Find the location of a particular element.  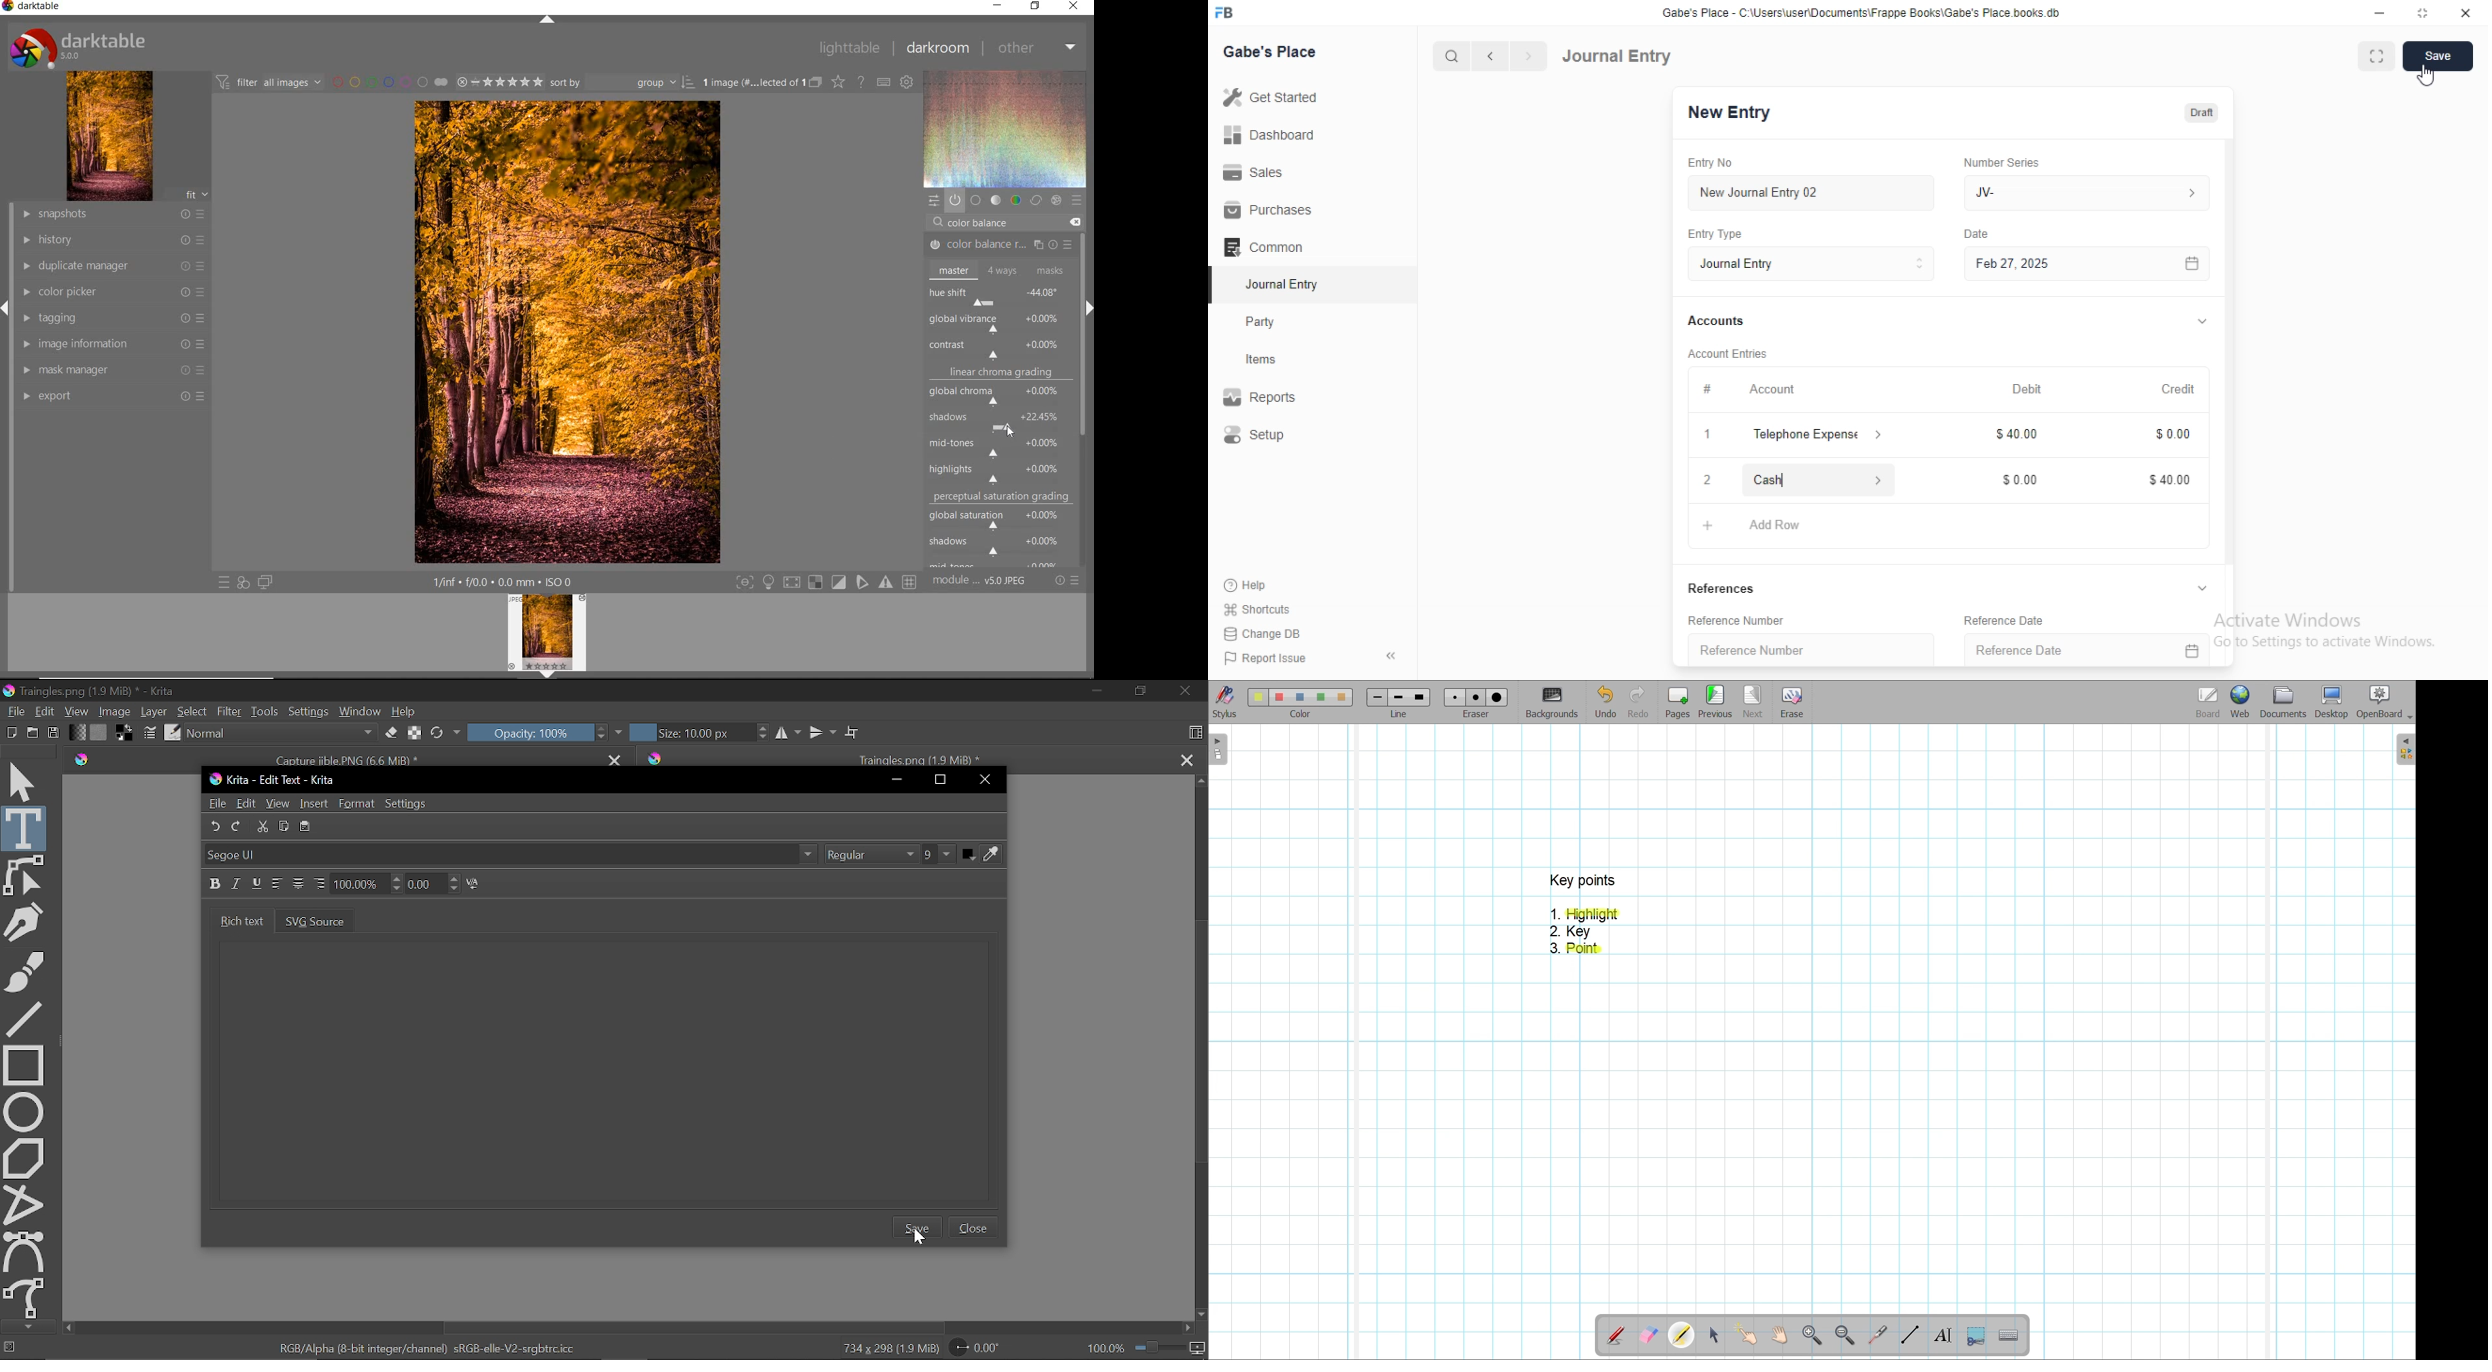

Insert is located at coordinates (315, 804).